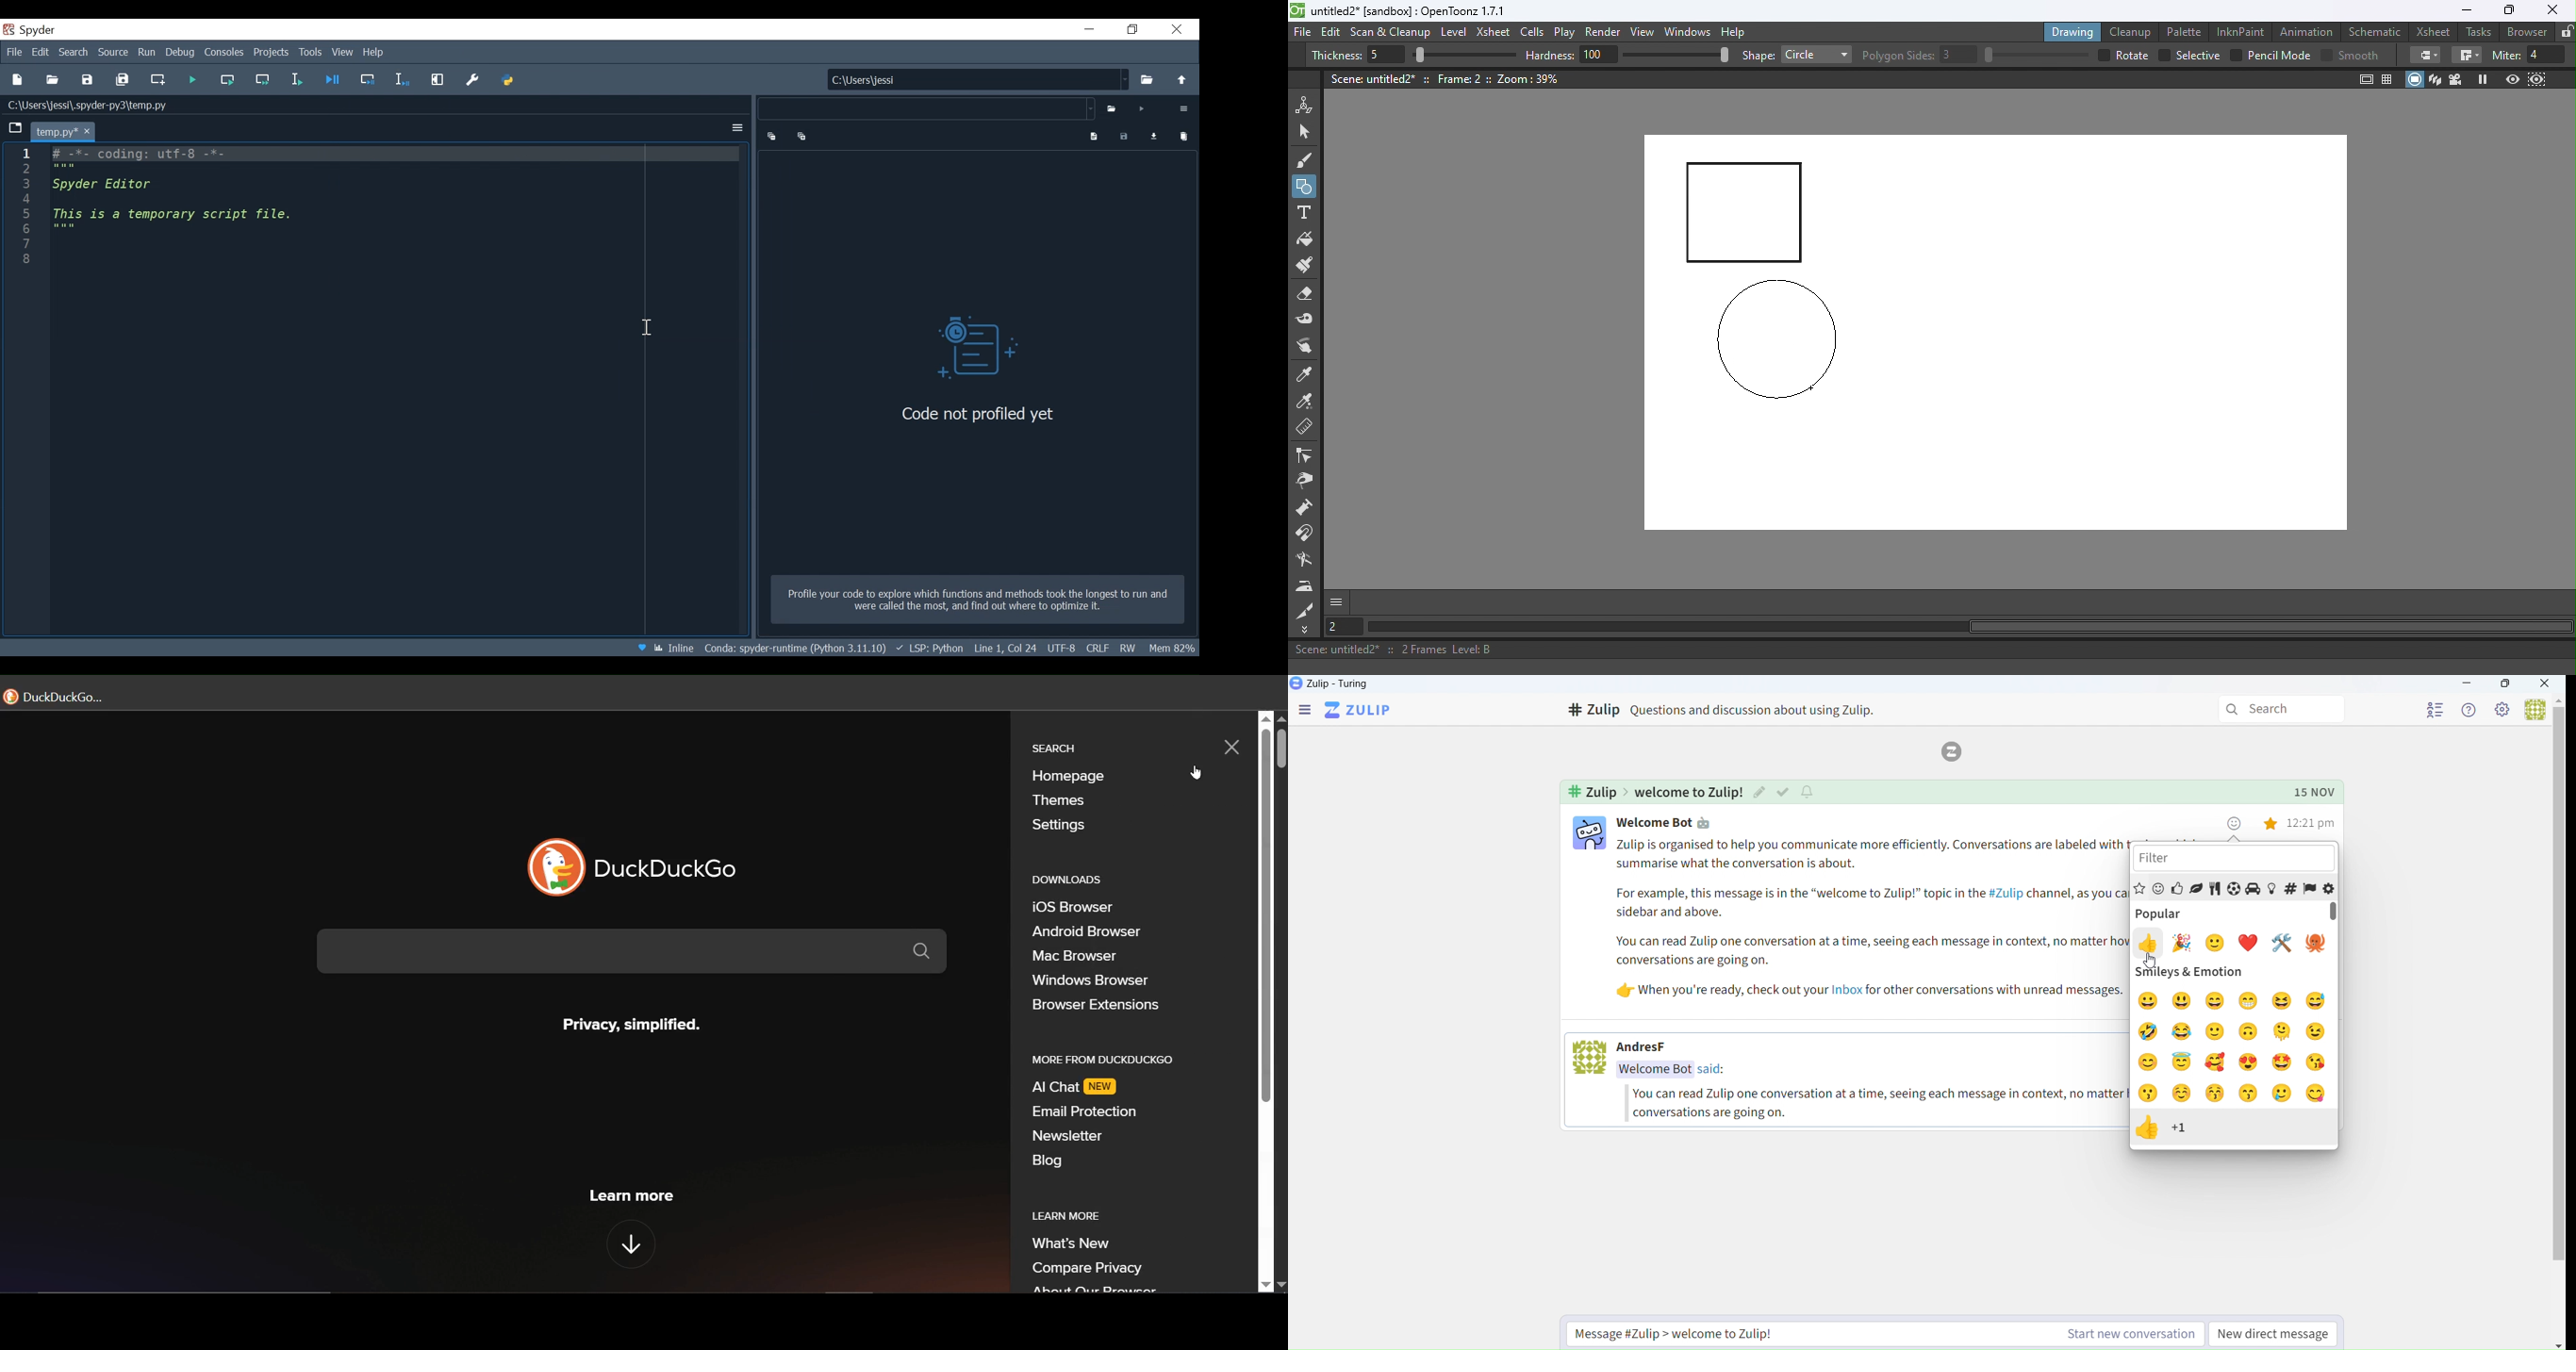  Describe the element at coordinates (2319, 1062) in the screenshot. I see `kissing heart` at that location.